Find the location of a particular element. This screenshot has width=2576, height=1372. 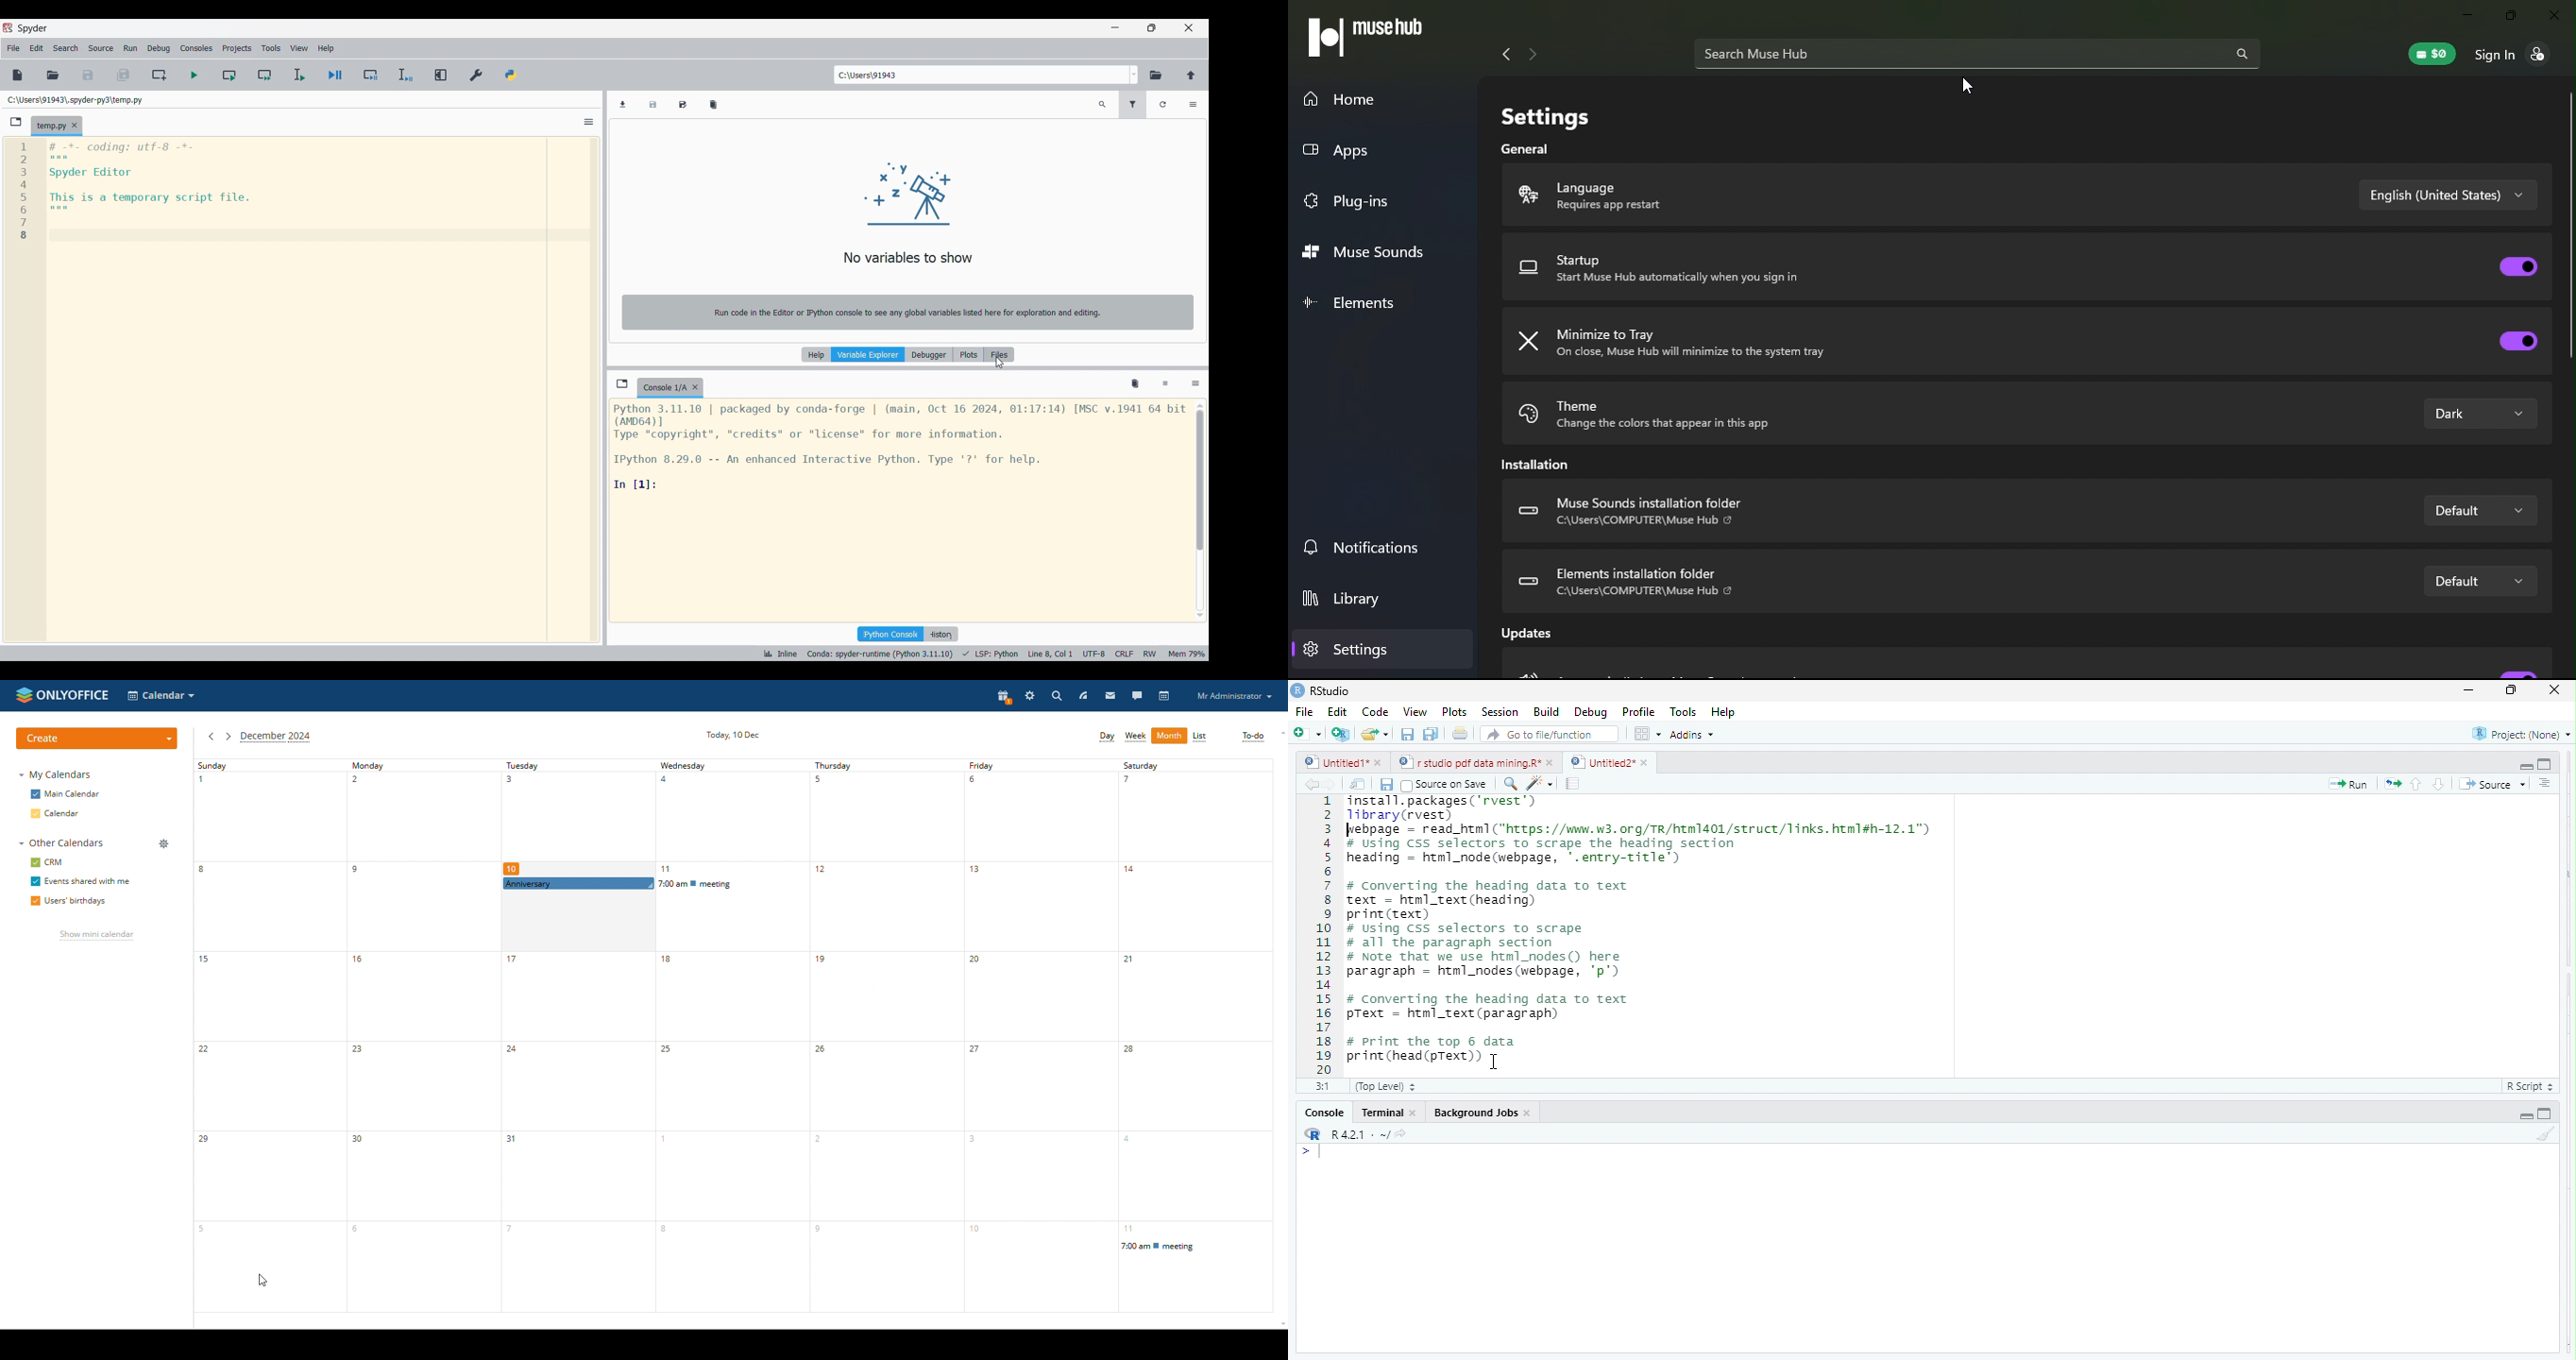

(top Level) is located at coordinates (1386, 1086).